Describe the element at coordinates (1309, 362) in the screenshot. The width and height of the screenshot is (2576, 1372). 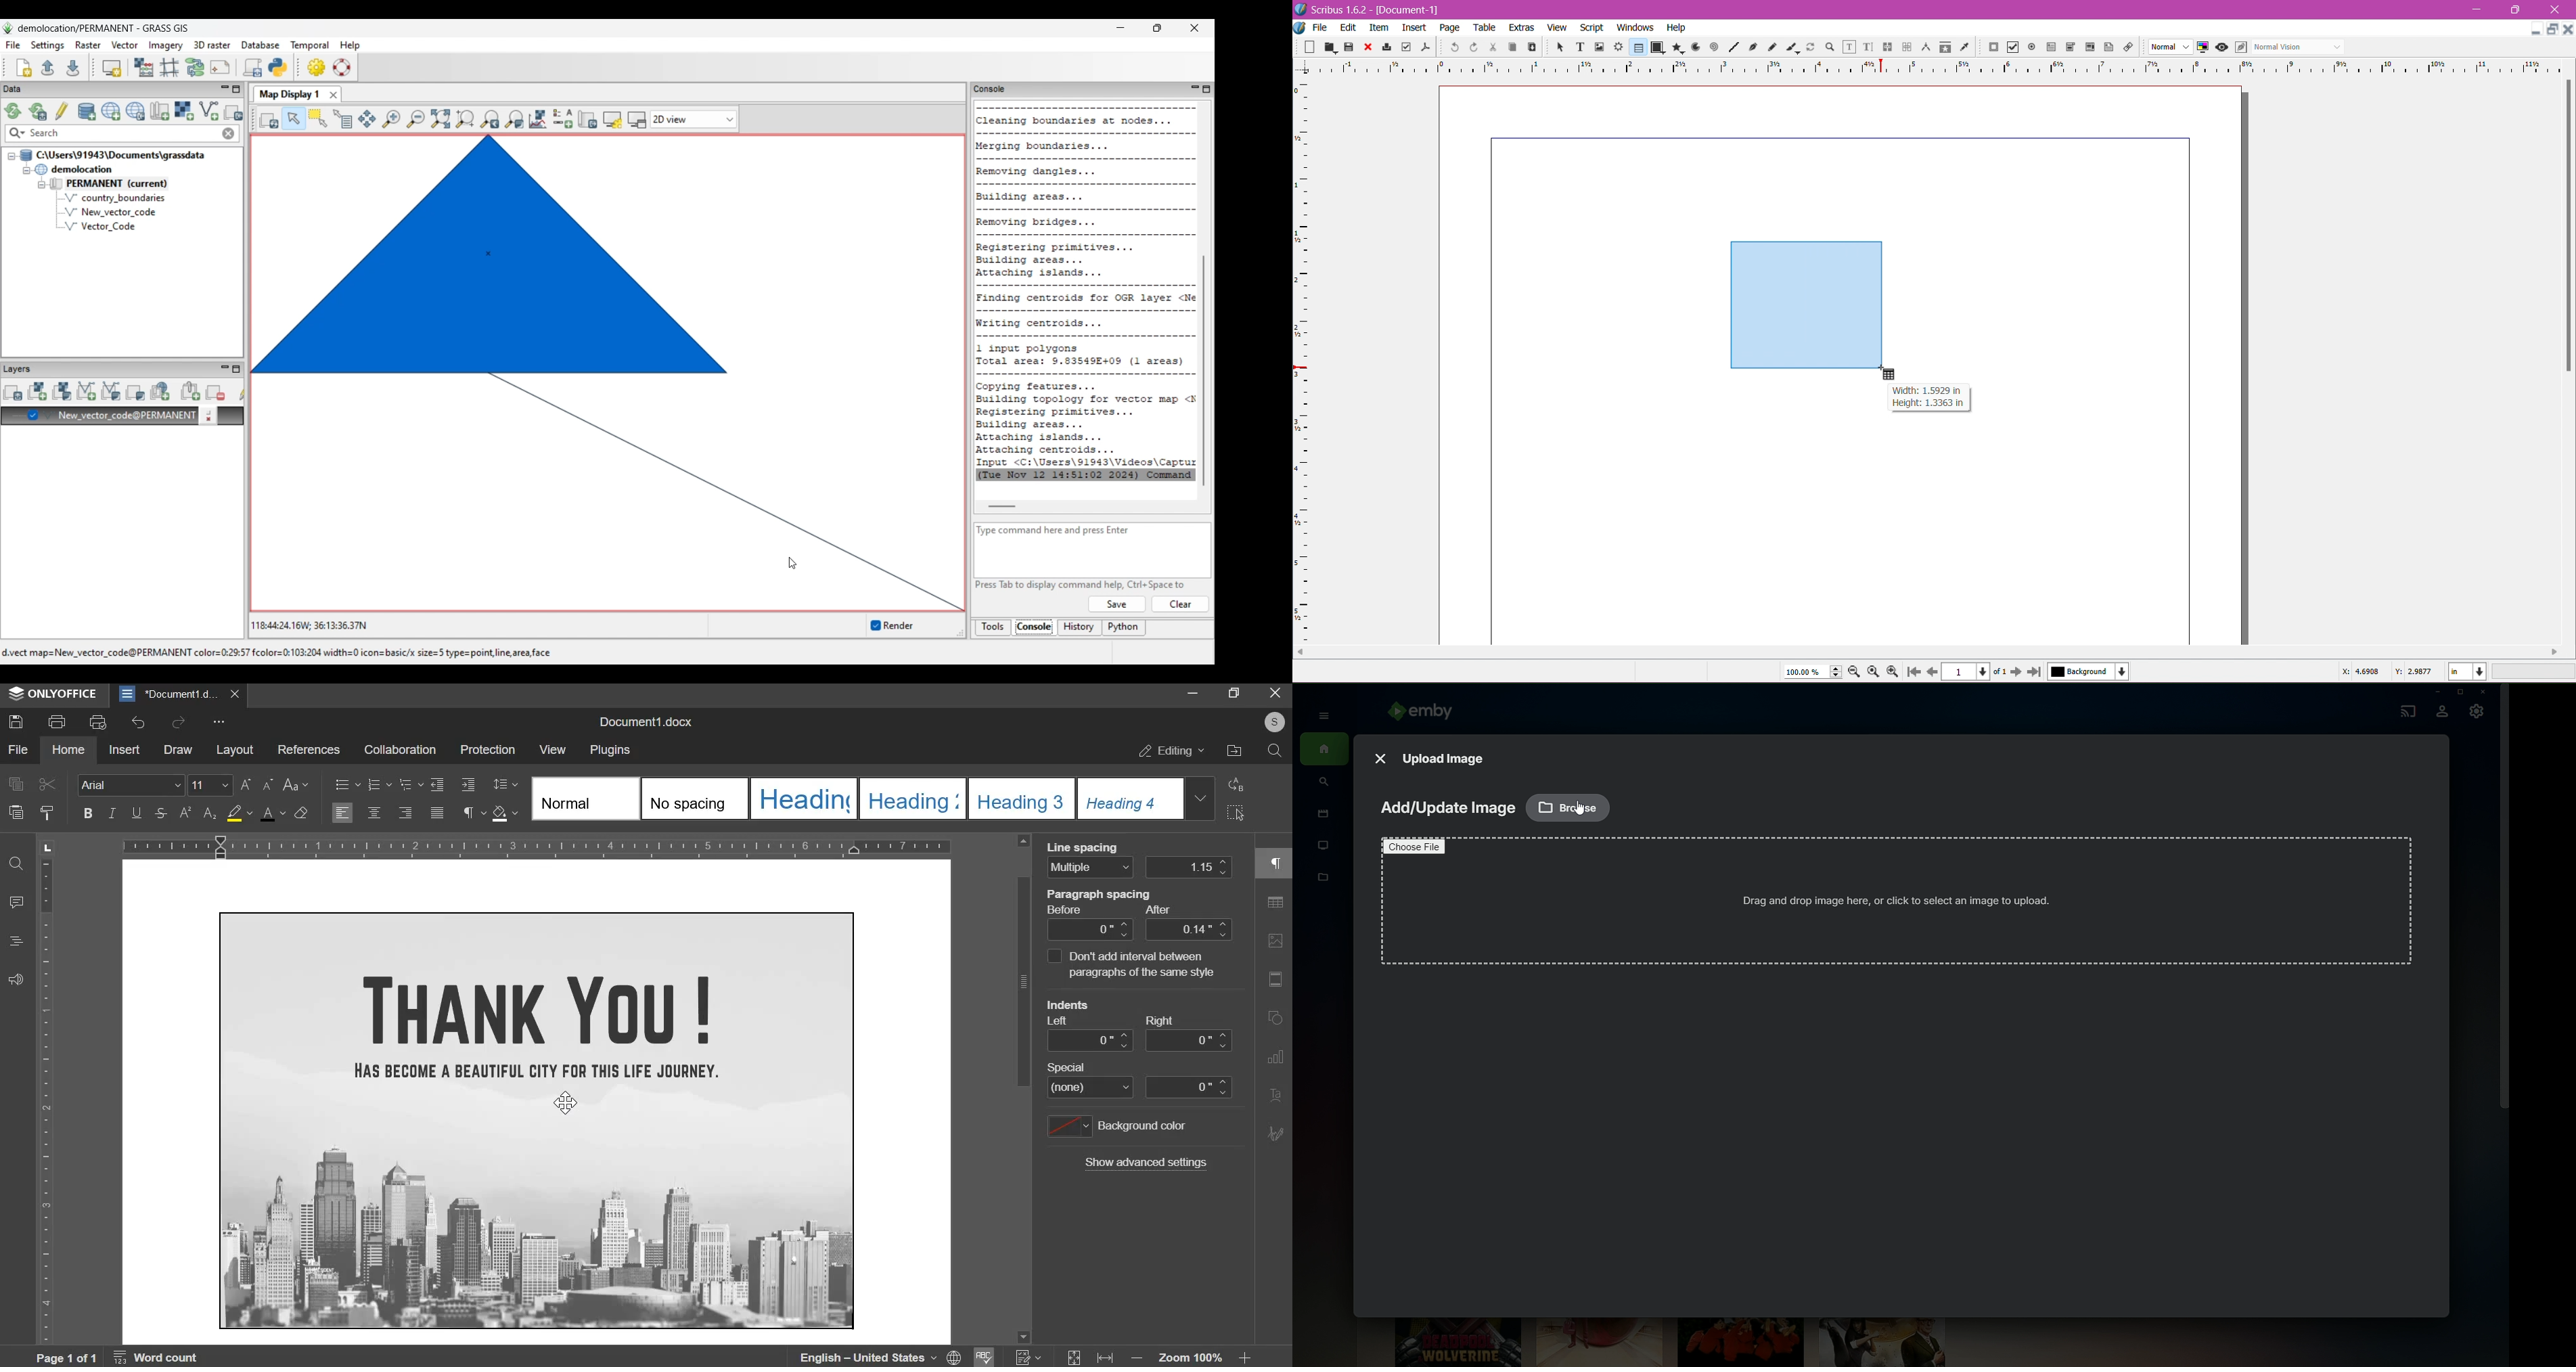
I see `Grid` at that location.